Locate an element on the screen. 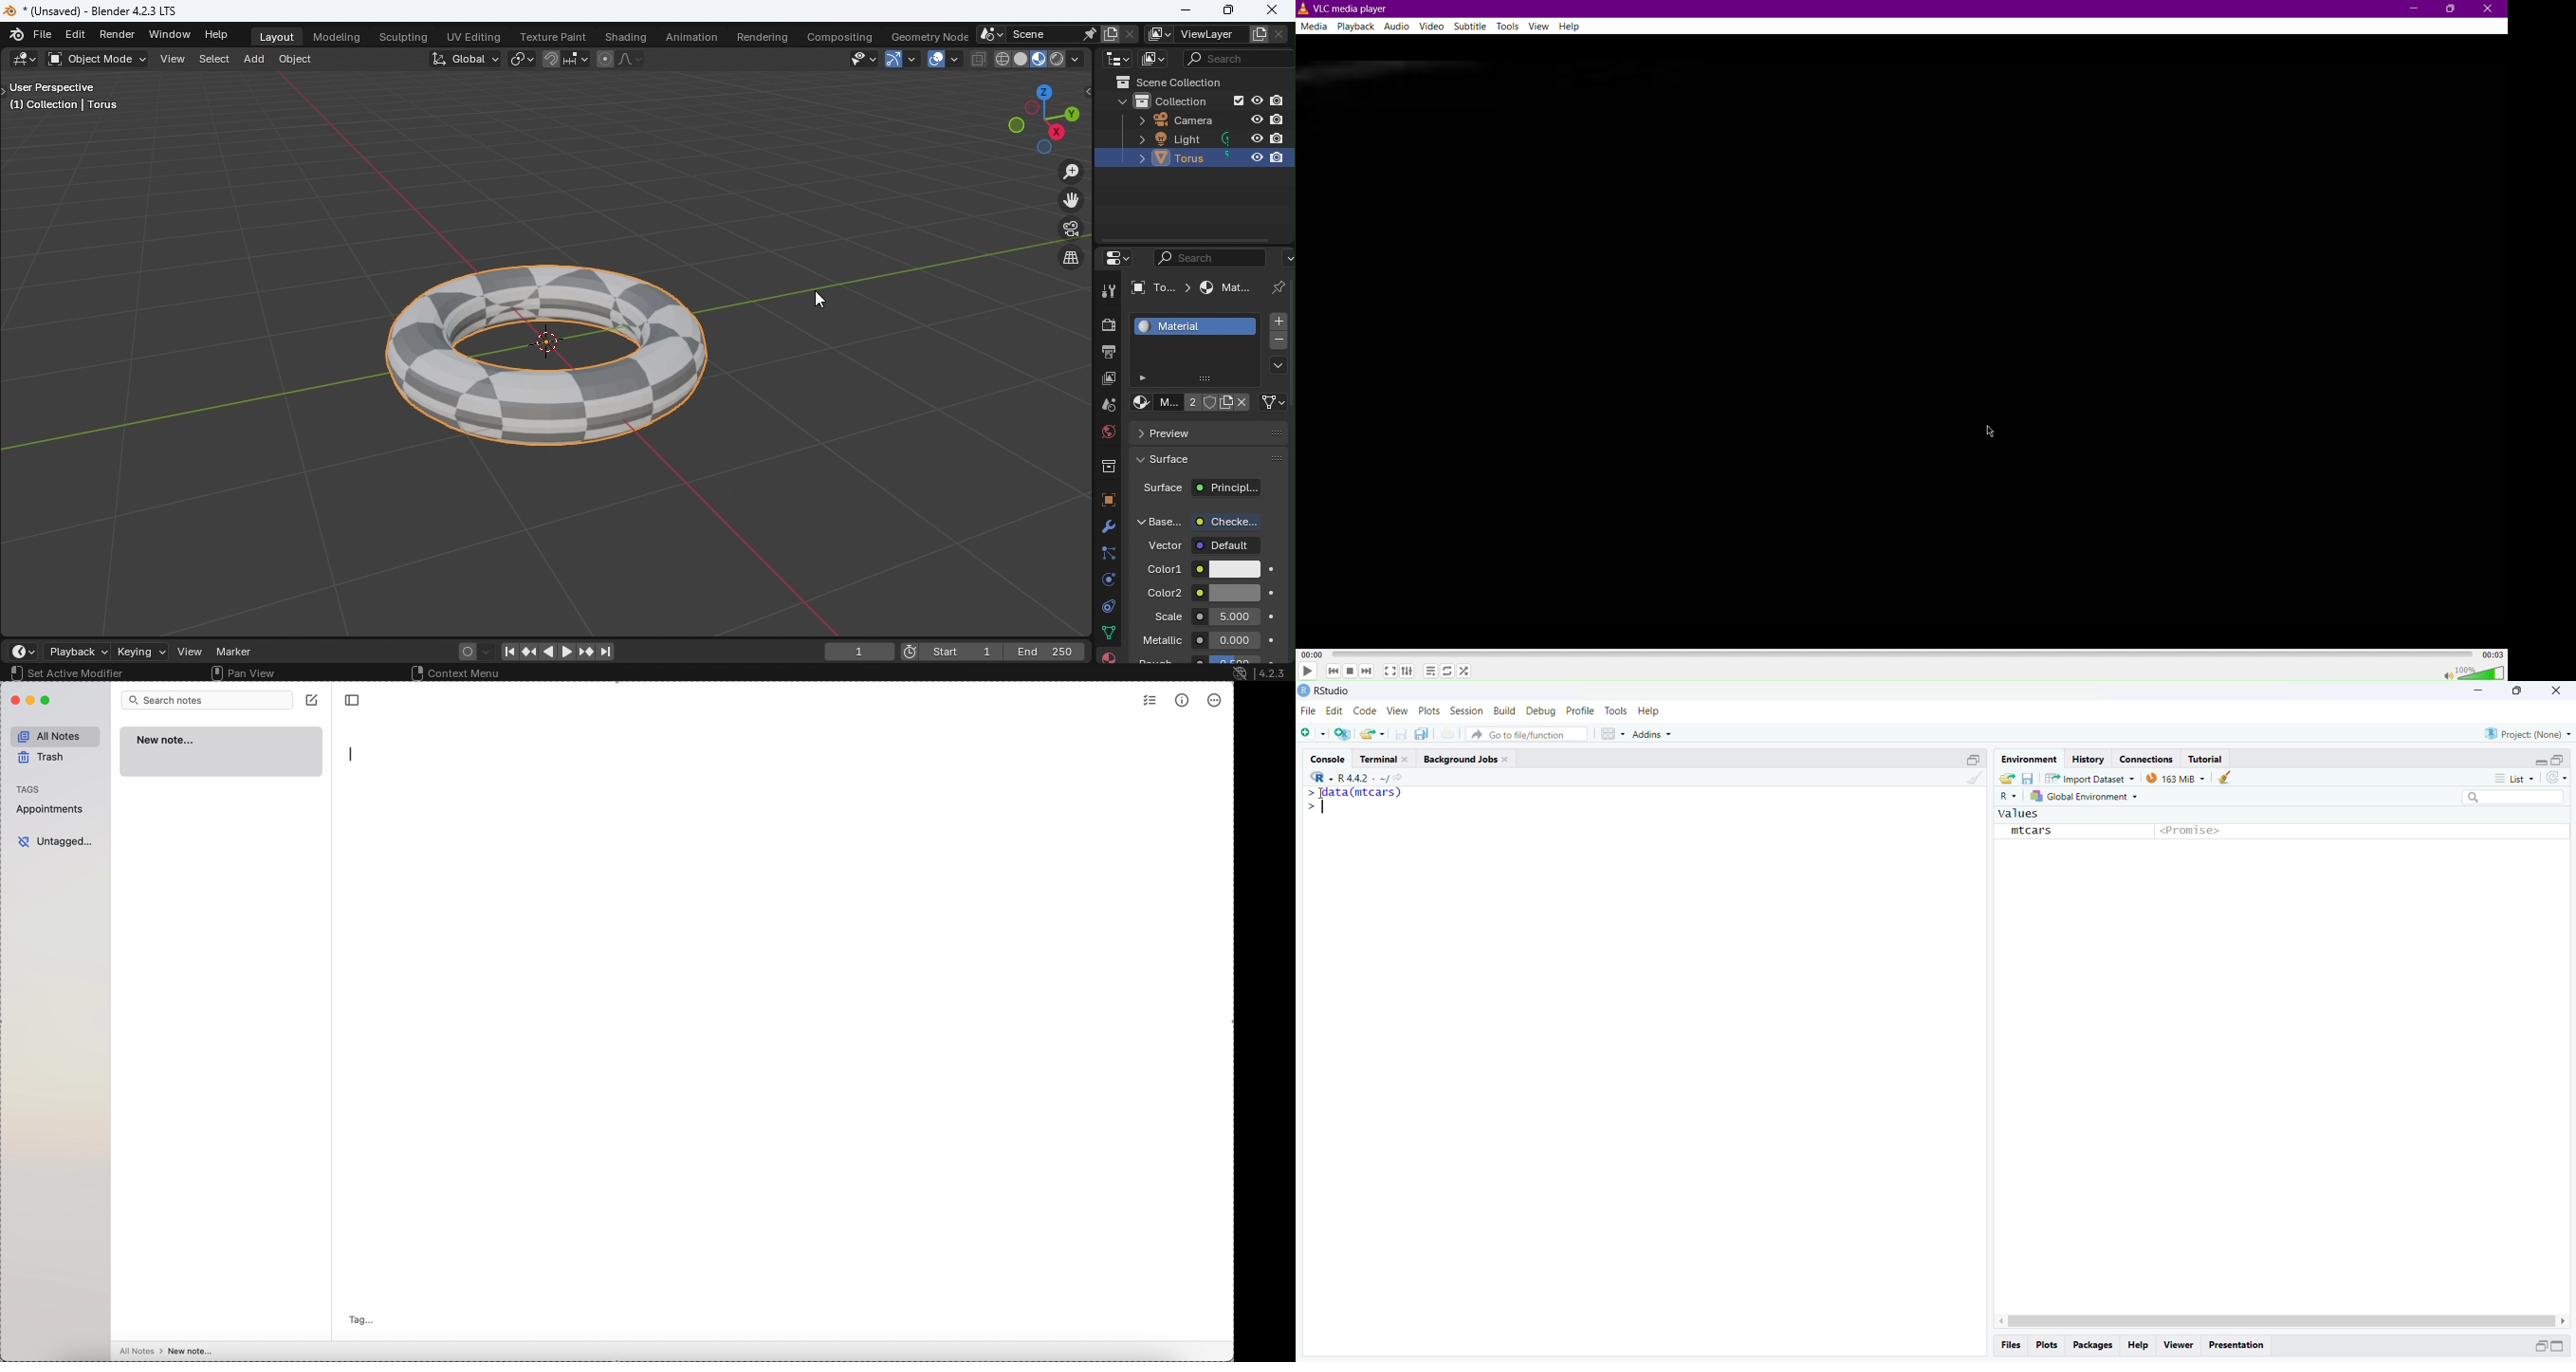  Help is located at coordinates (1574, 27).